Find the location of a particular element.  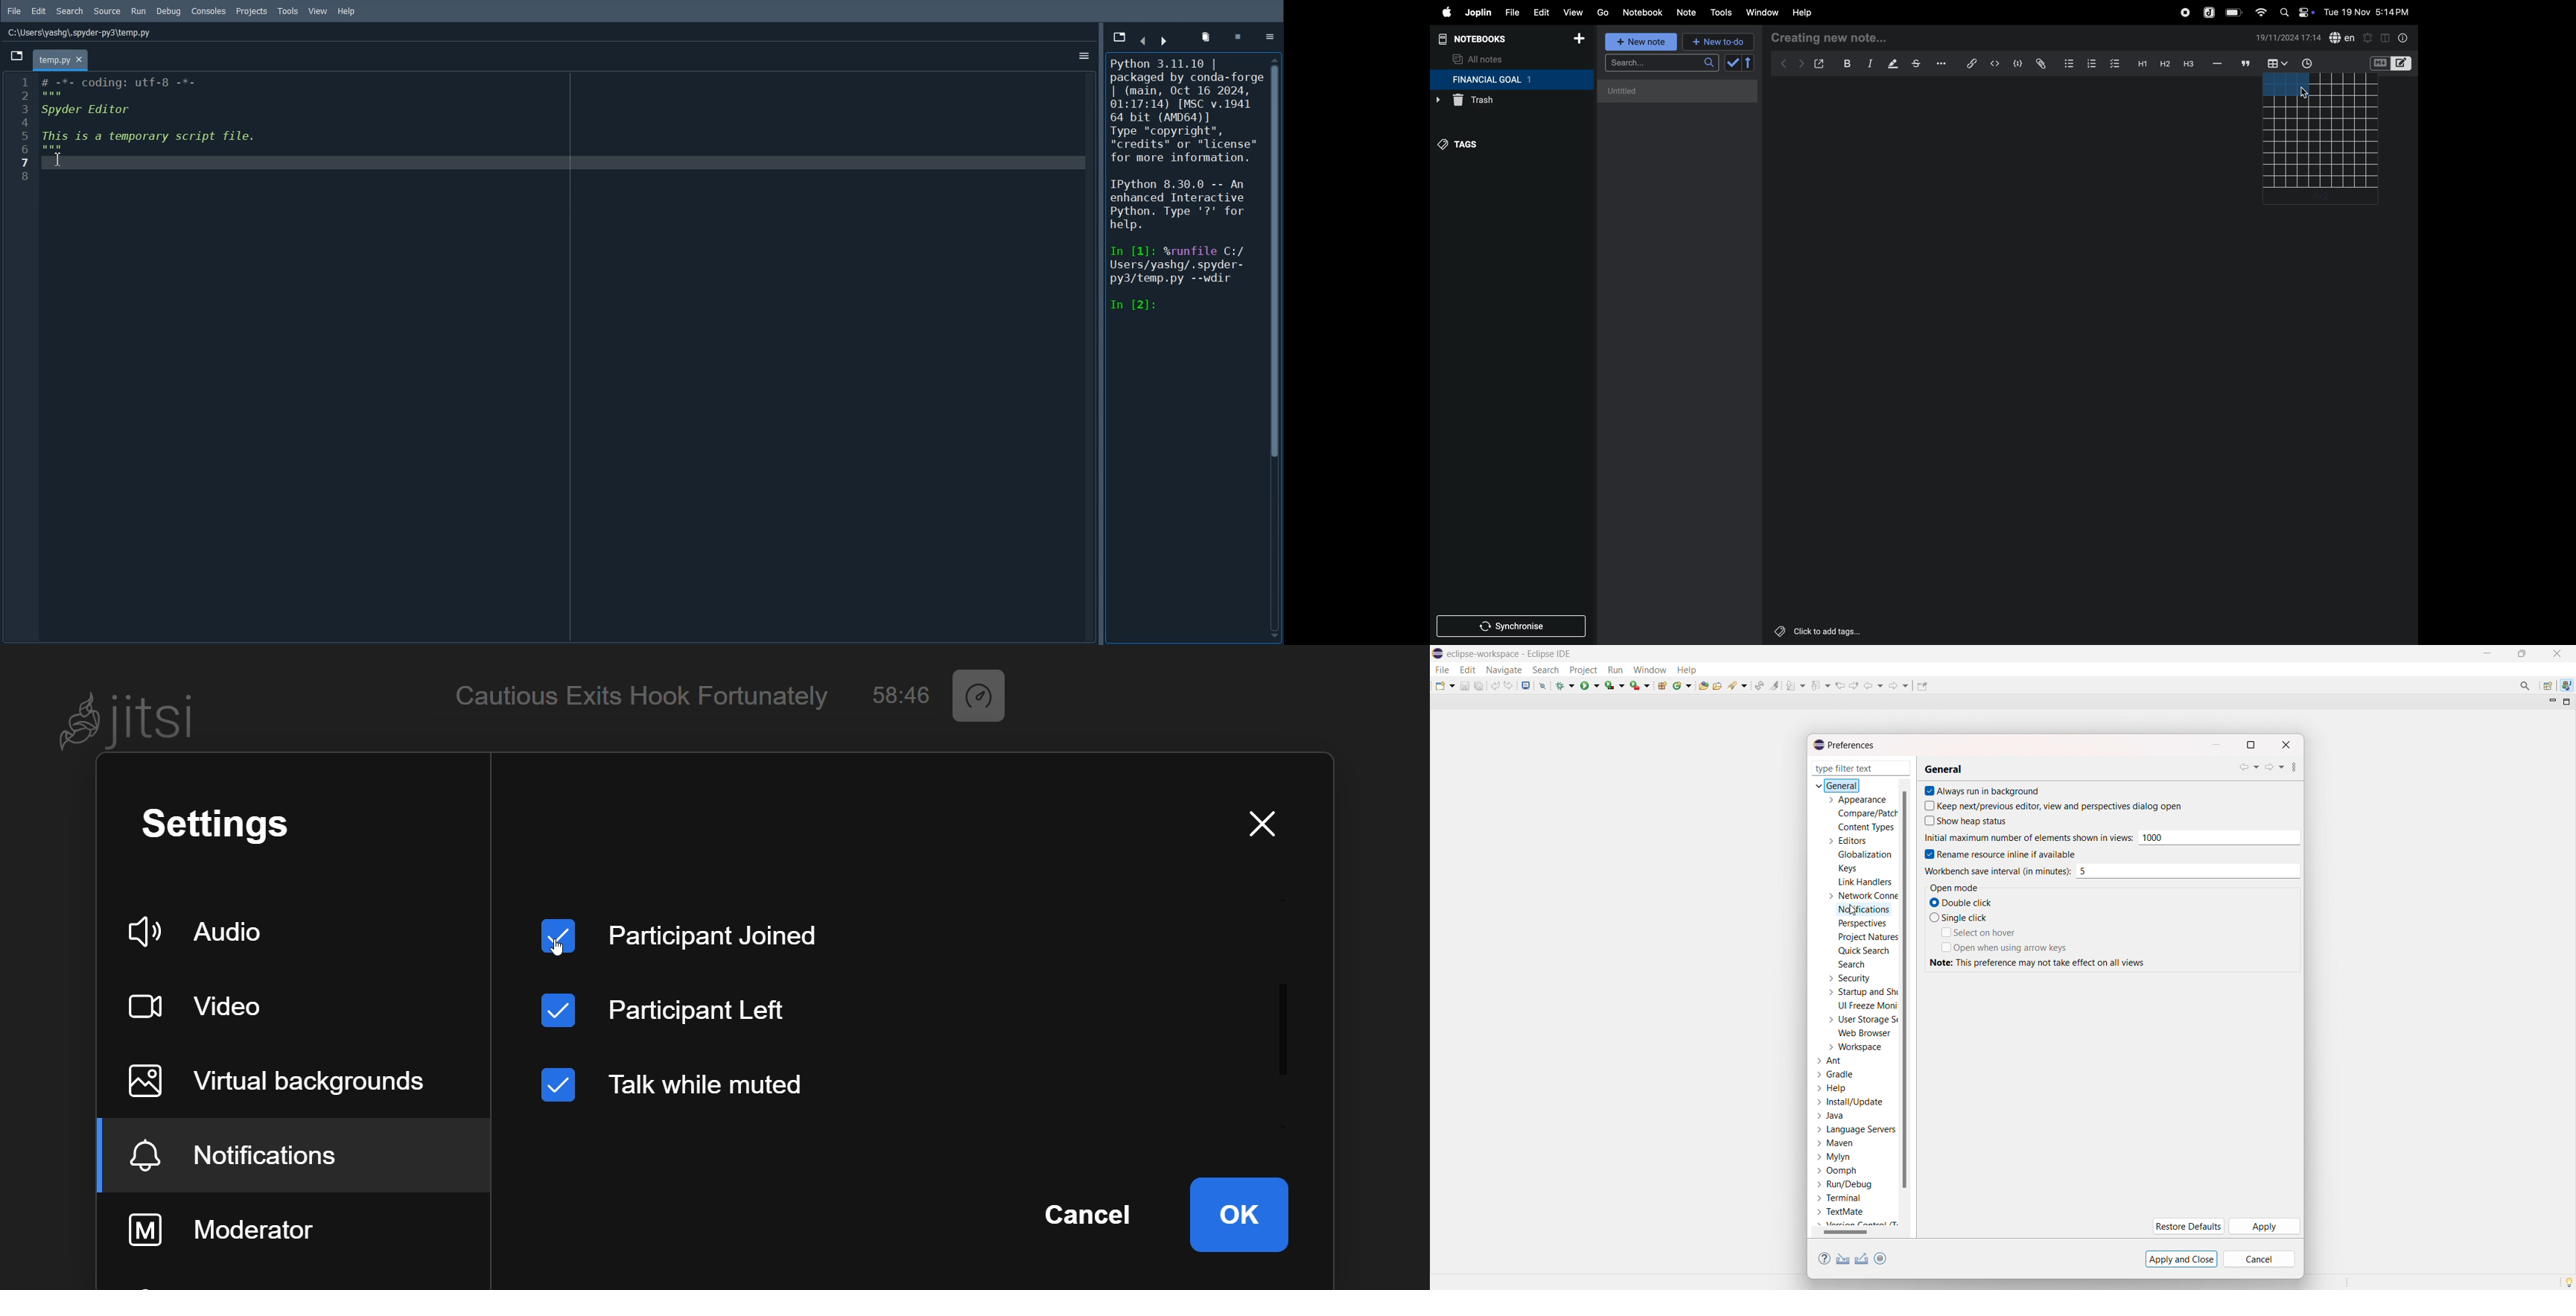

search is located at coordinates (1662, 63).